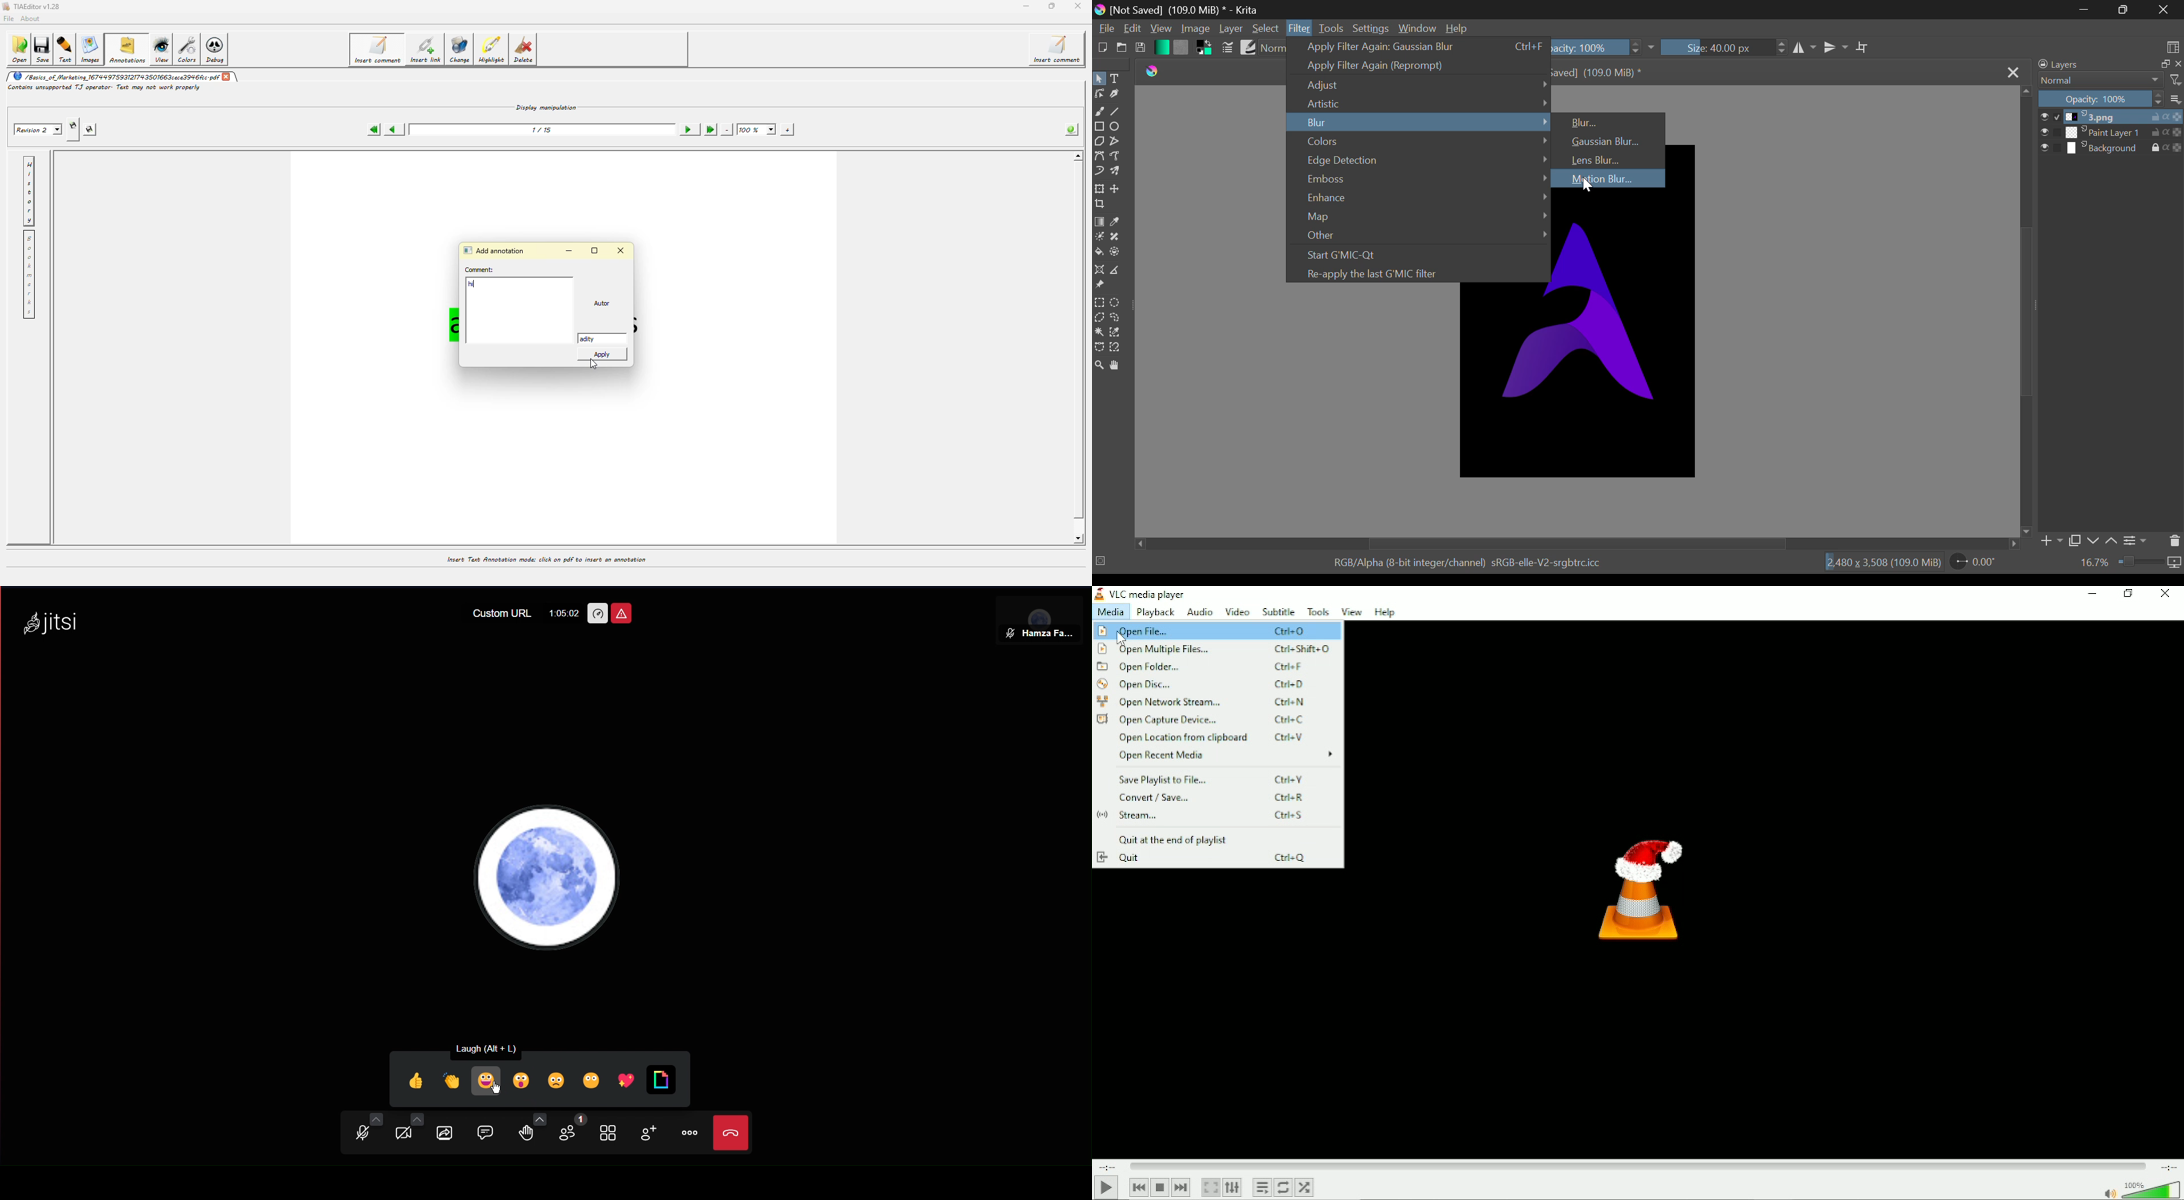 This screenshot has width=2184, height=1204. I want to click on Freehand Path Tool, so click(1116, 155).